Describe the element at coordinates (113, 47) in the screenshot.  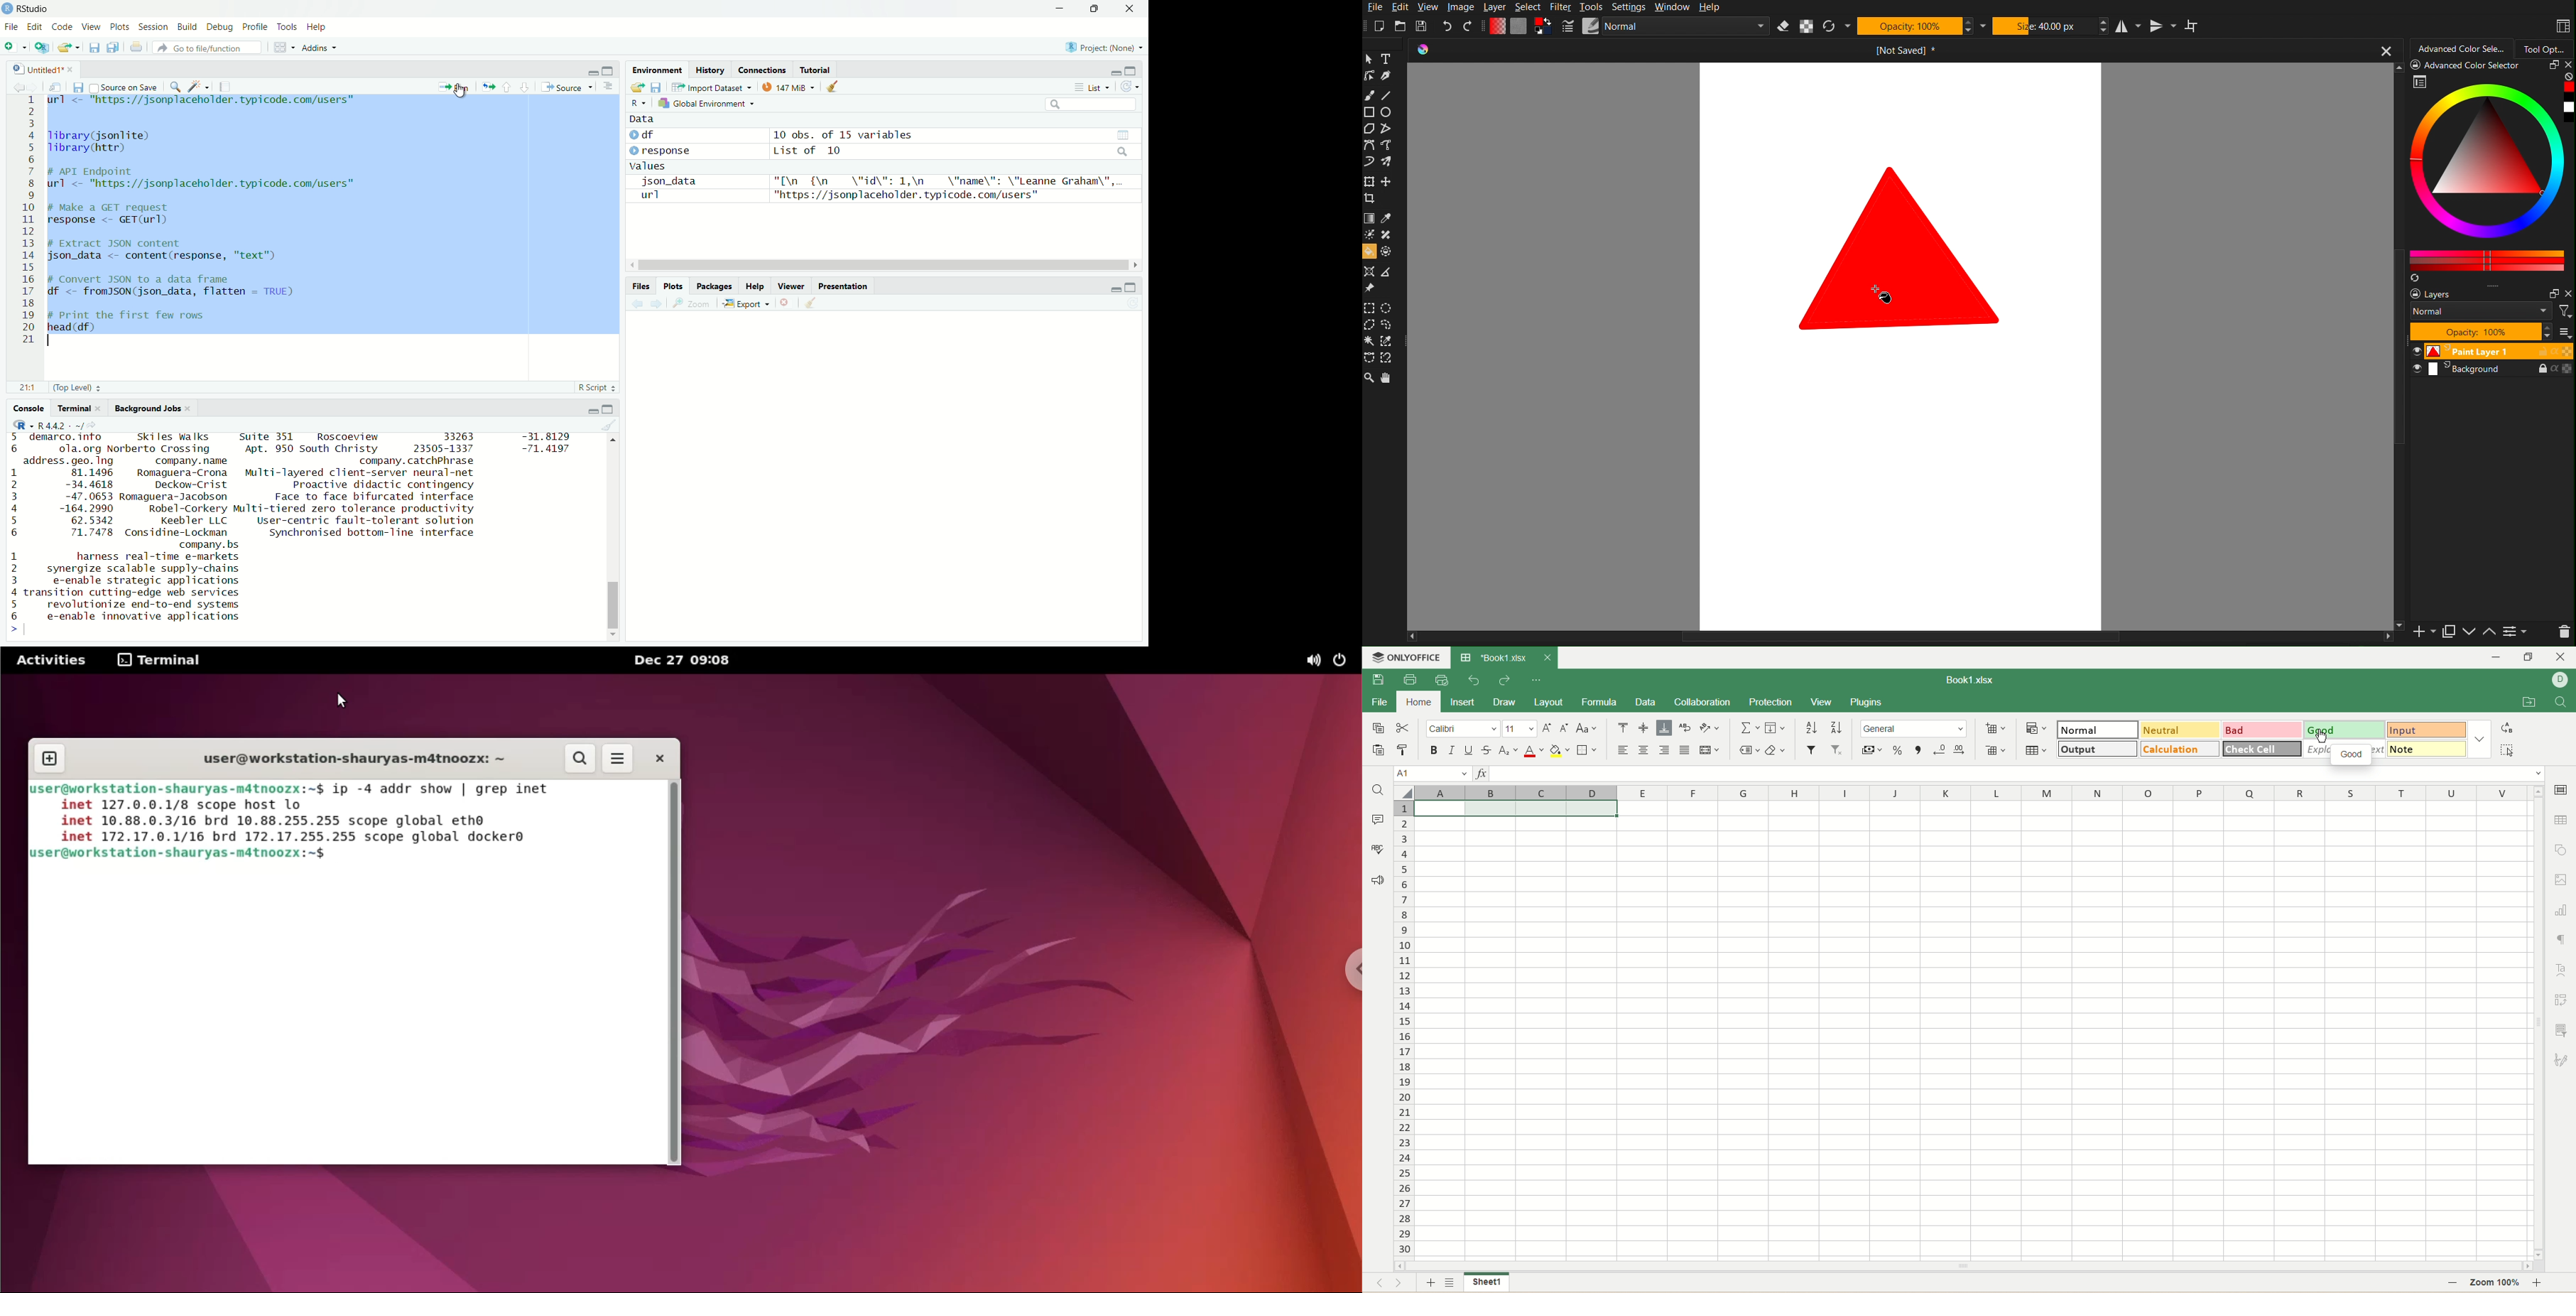
I see `Save all open documents` at that location.